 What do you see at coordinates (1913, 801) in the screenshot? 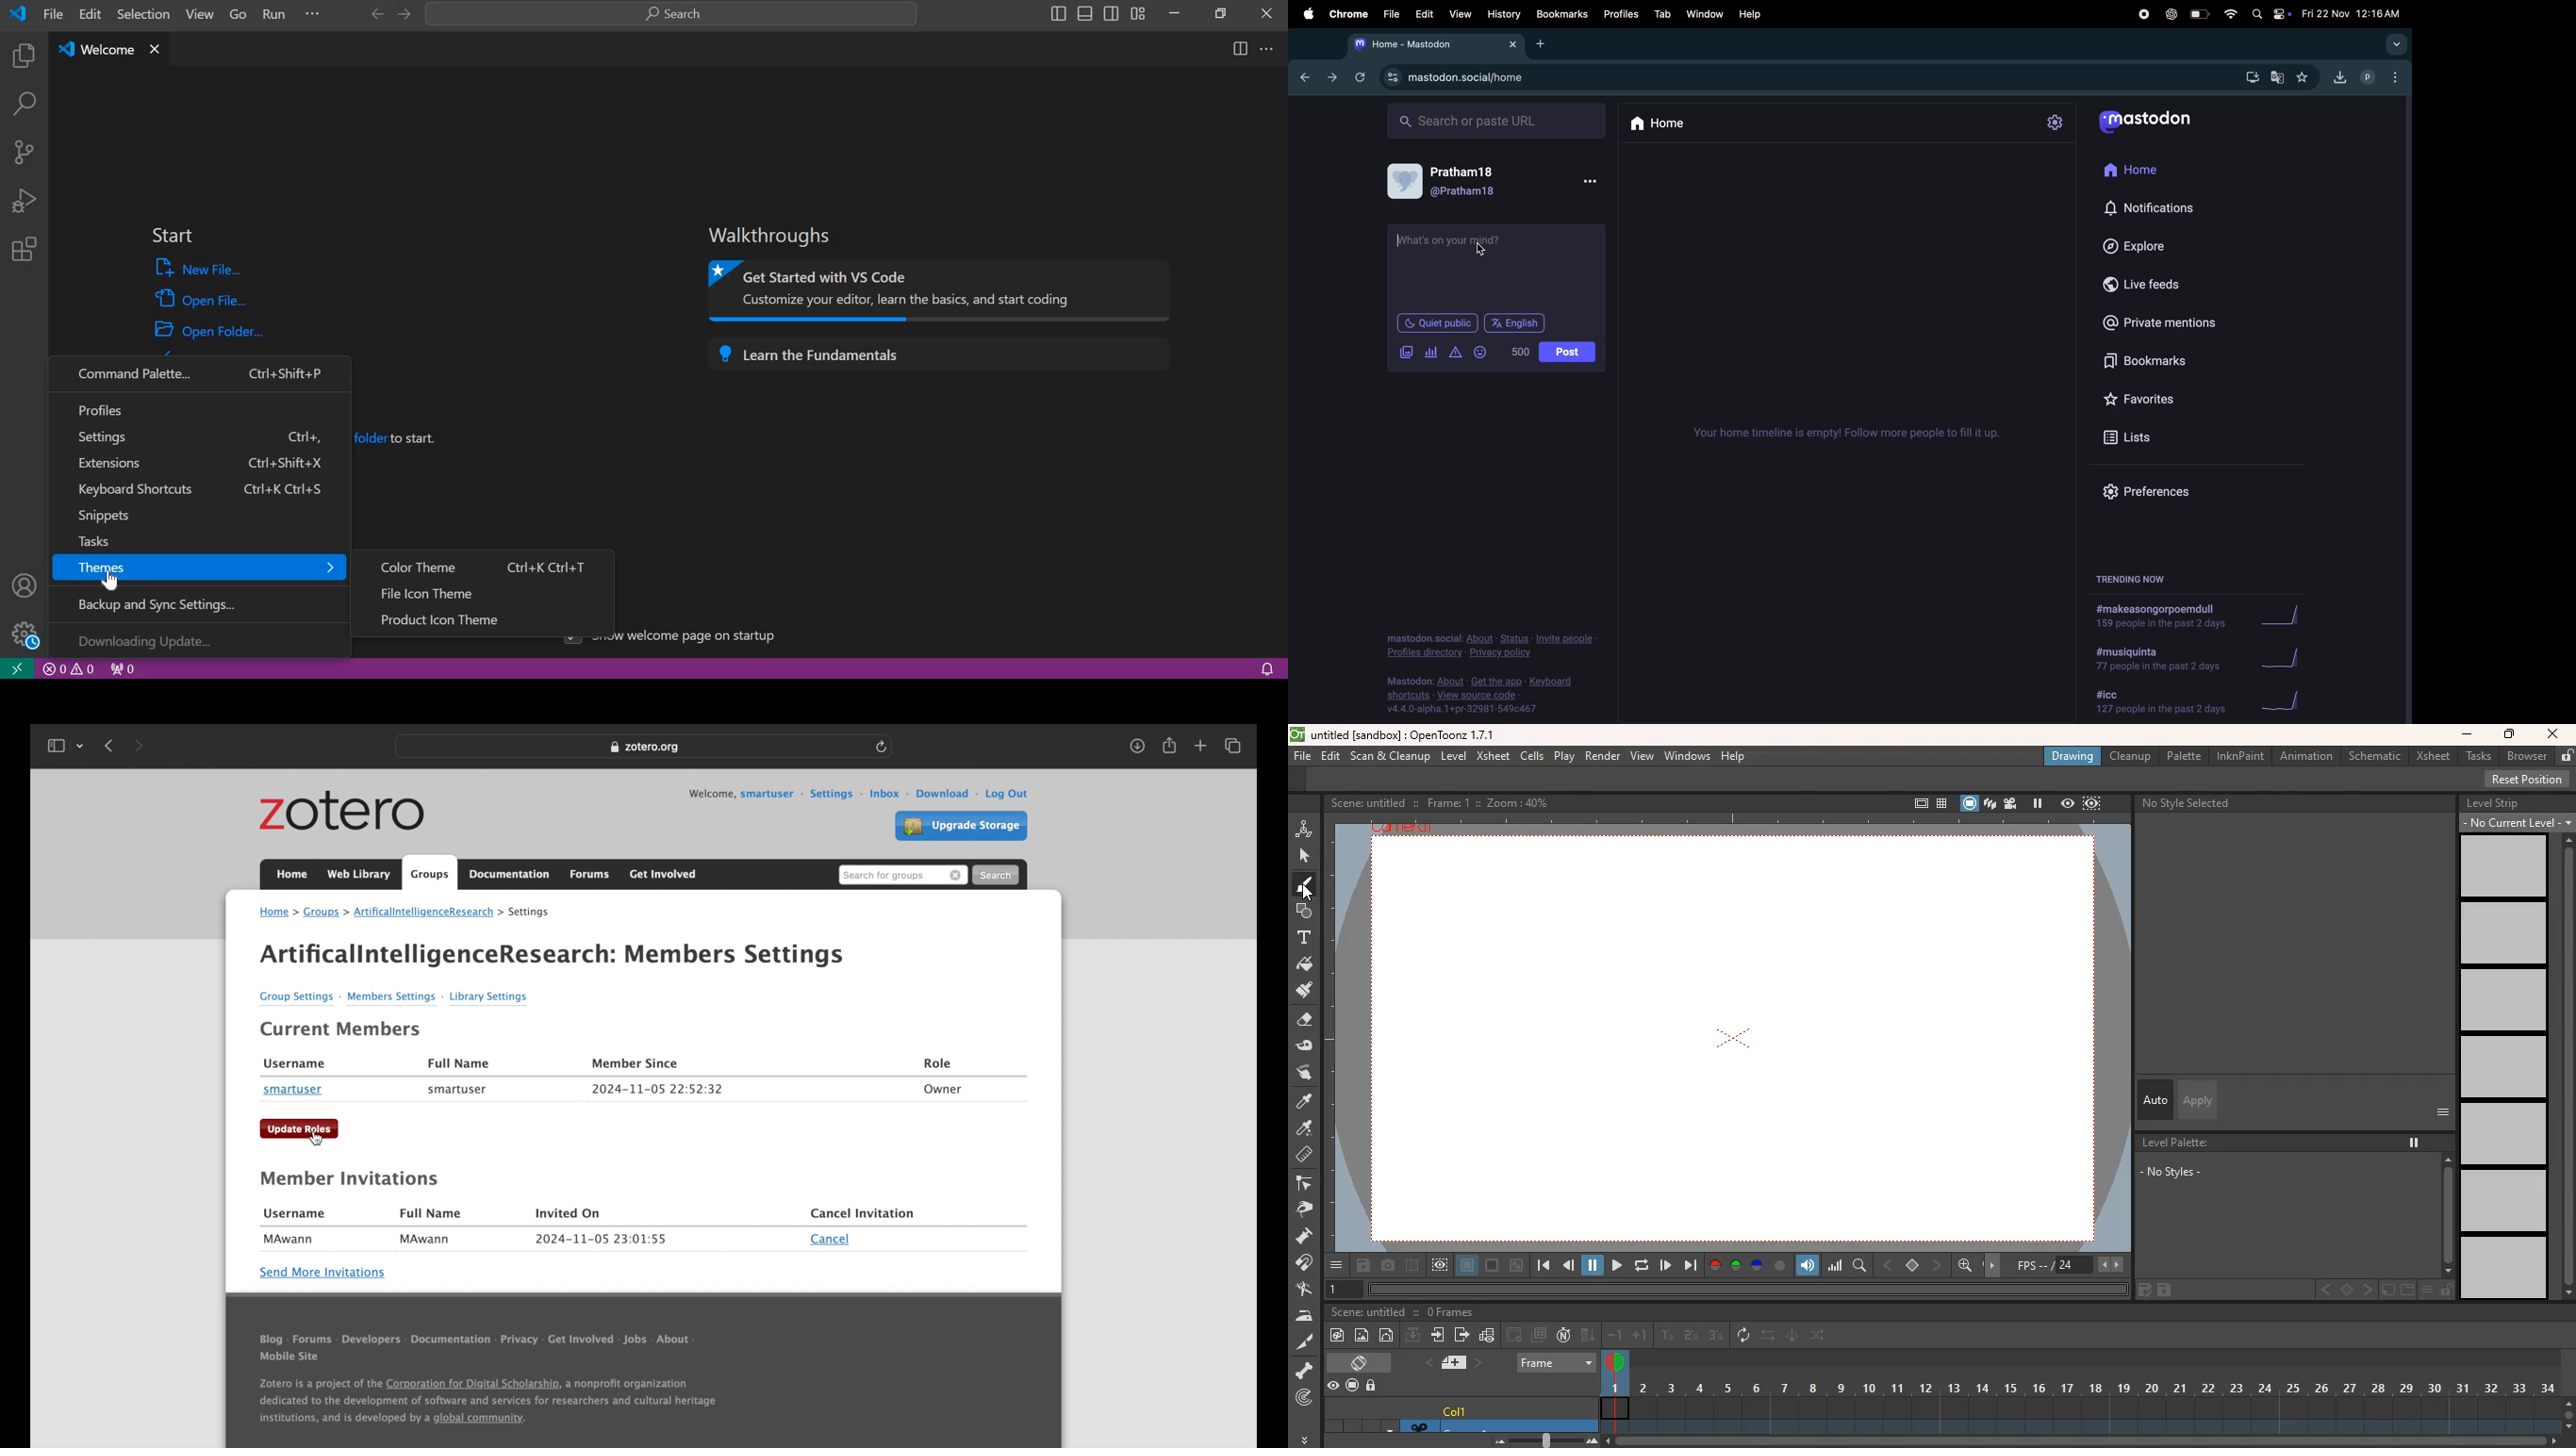
I see `full screen` at bounding box center [1913, 801].